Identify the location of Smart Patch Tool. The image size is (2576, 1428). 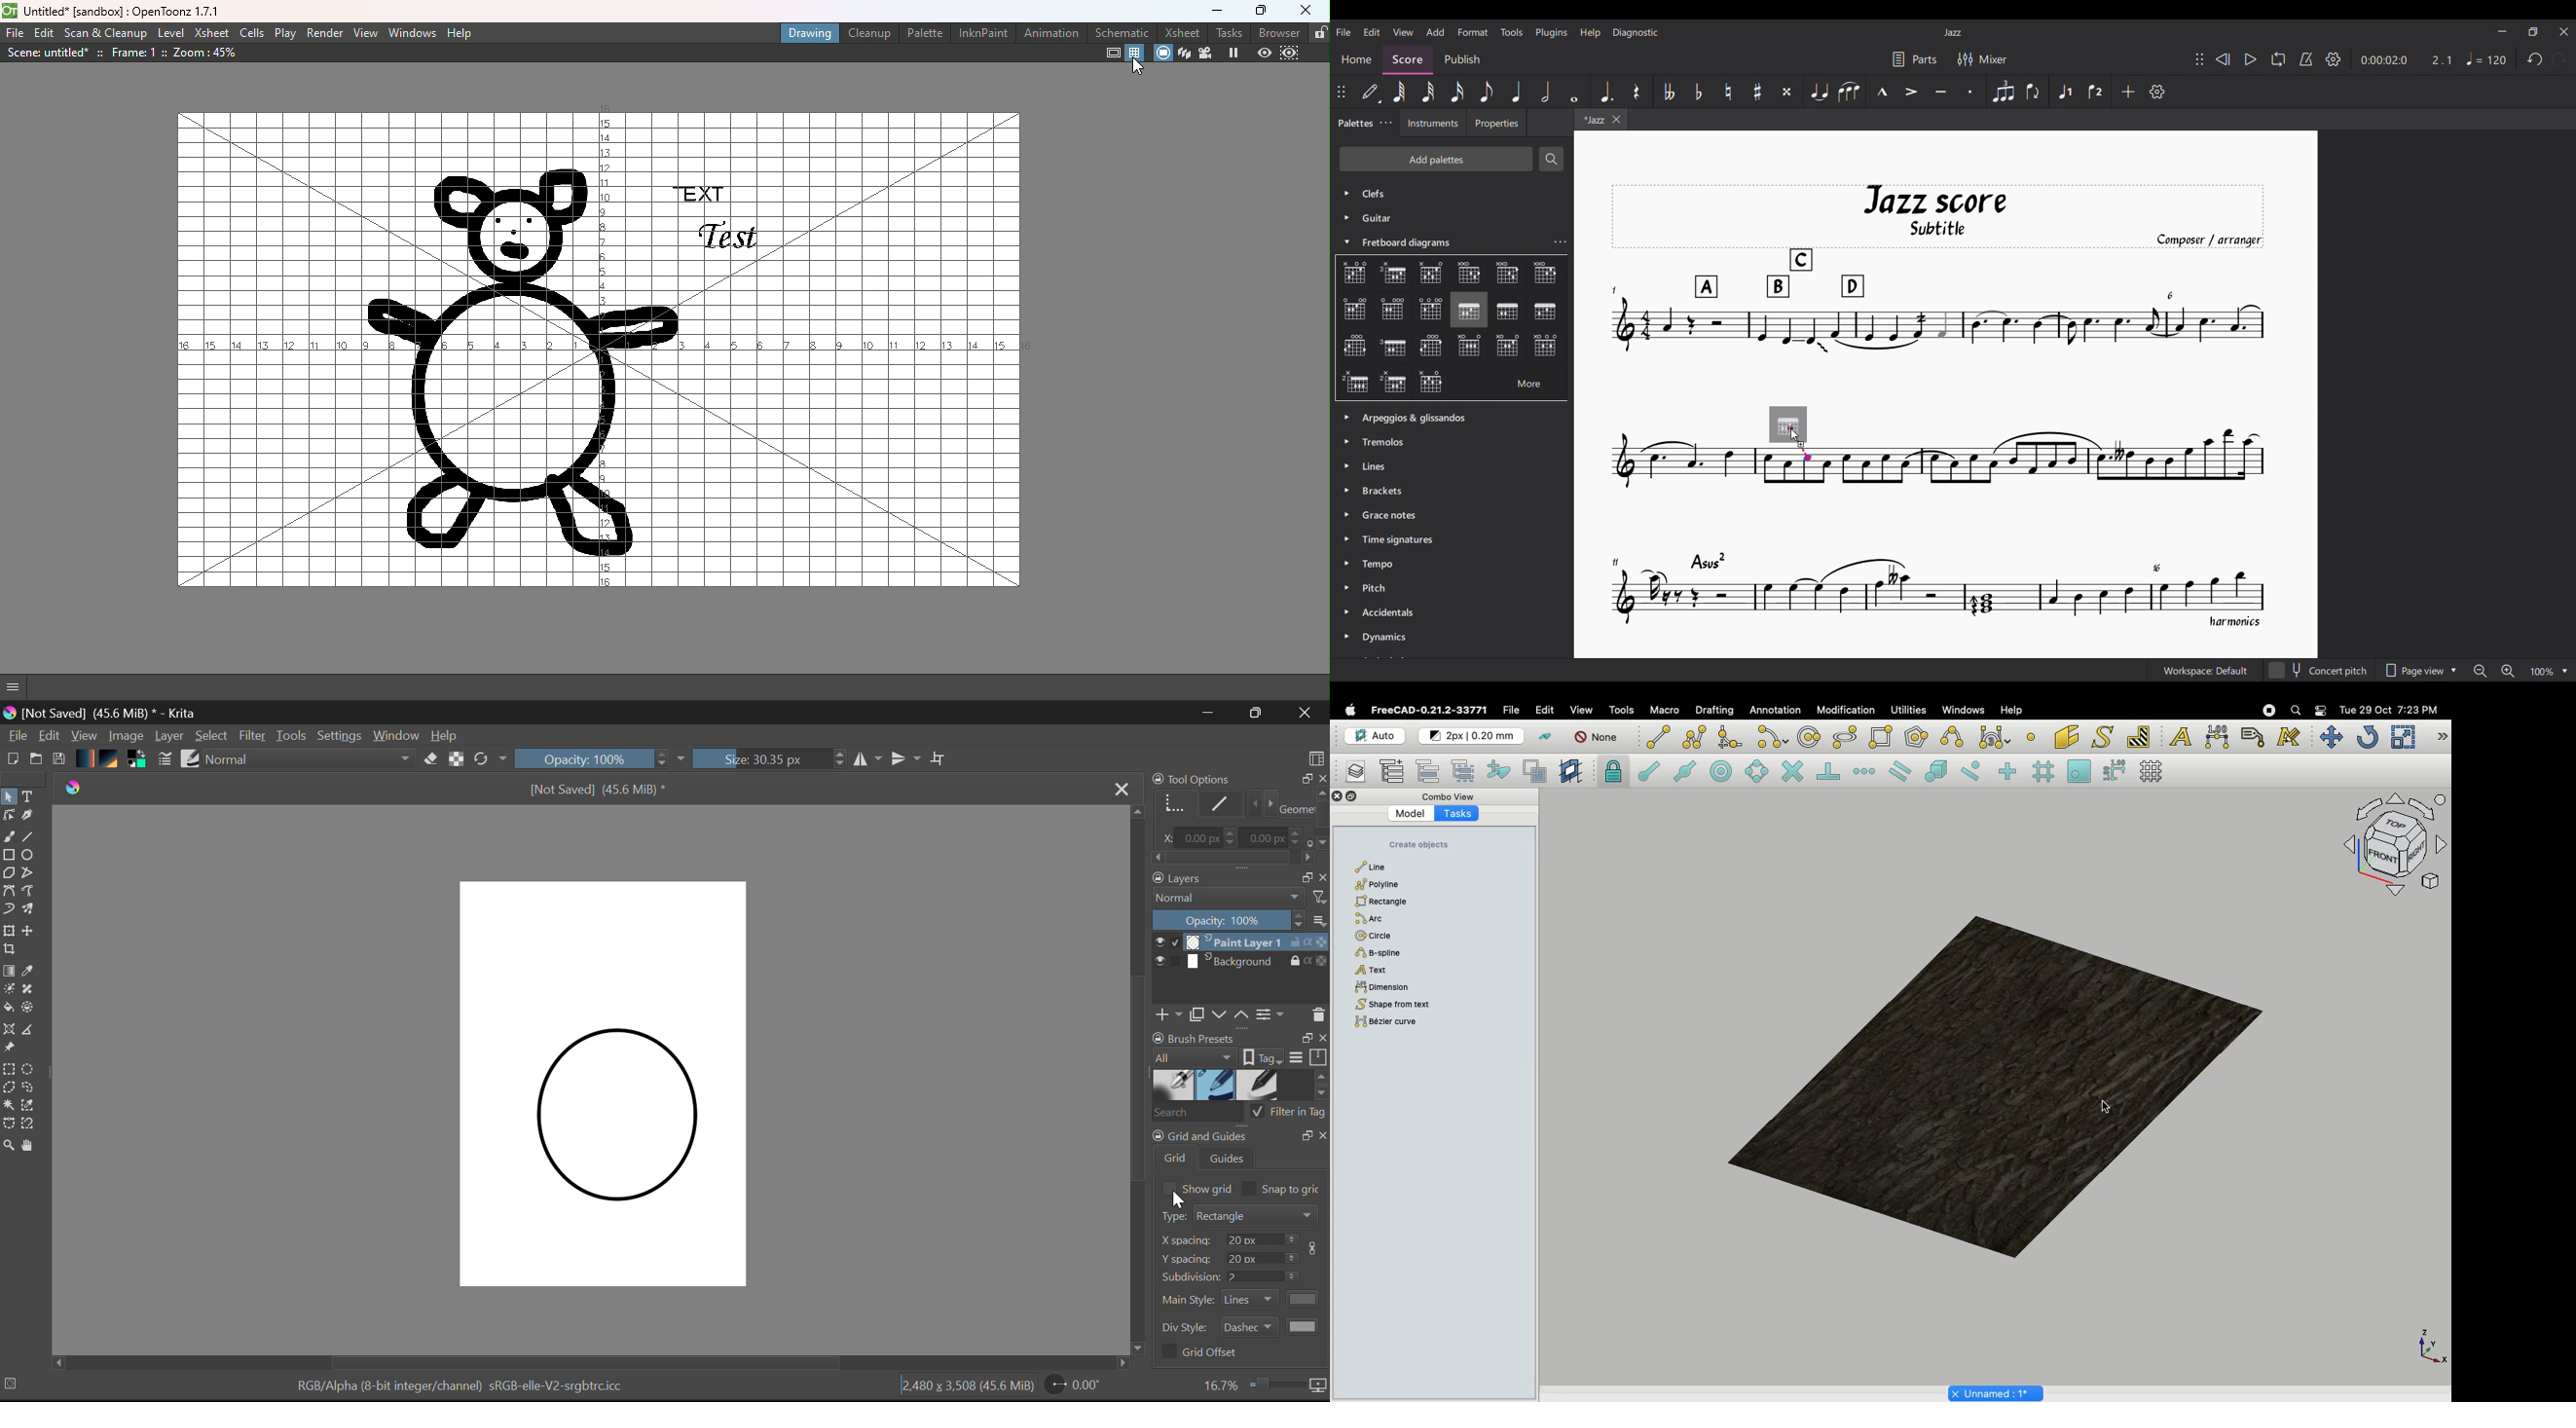
(32, 989).